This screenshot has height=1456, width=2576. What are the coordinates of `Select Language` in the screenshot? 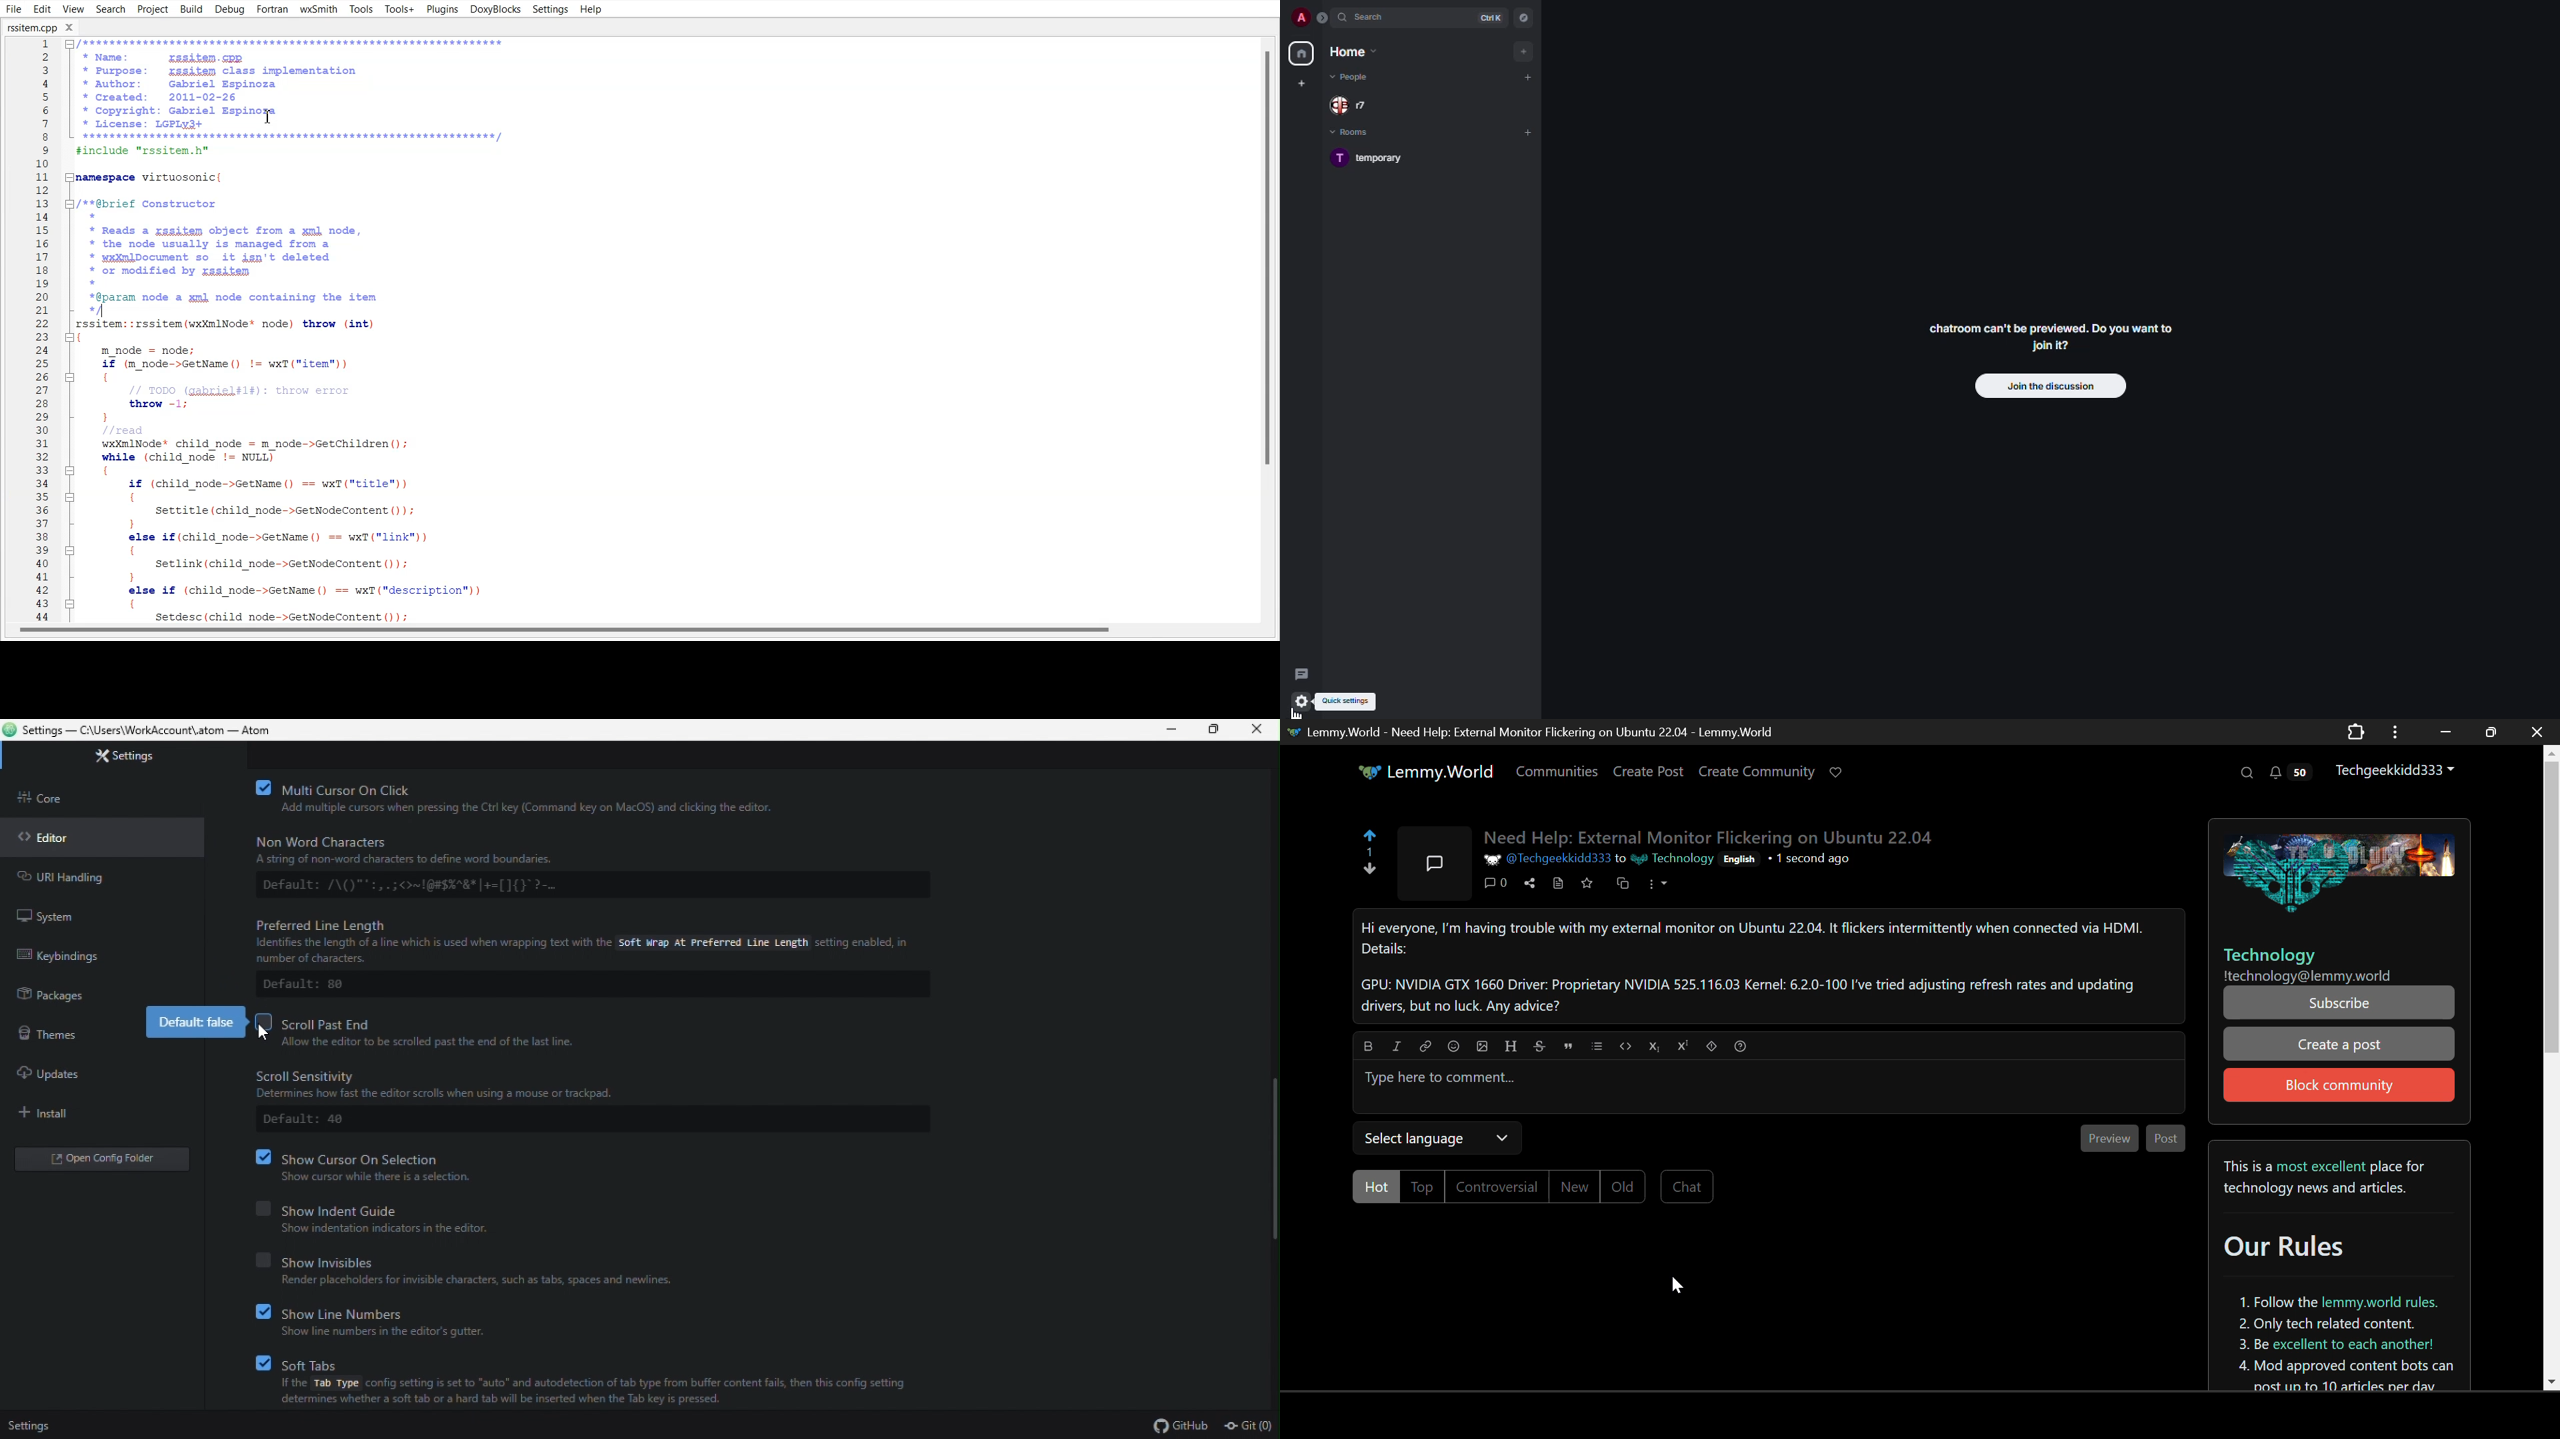 It's located at (1437, 1139).